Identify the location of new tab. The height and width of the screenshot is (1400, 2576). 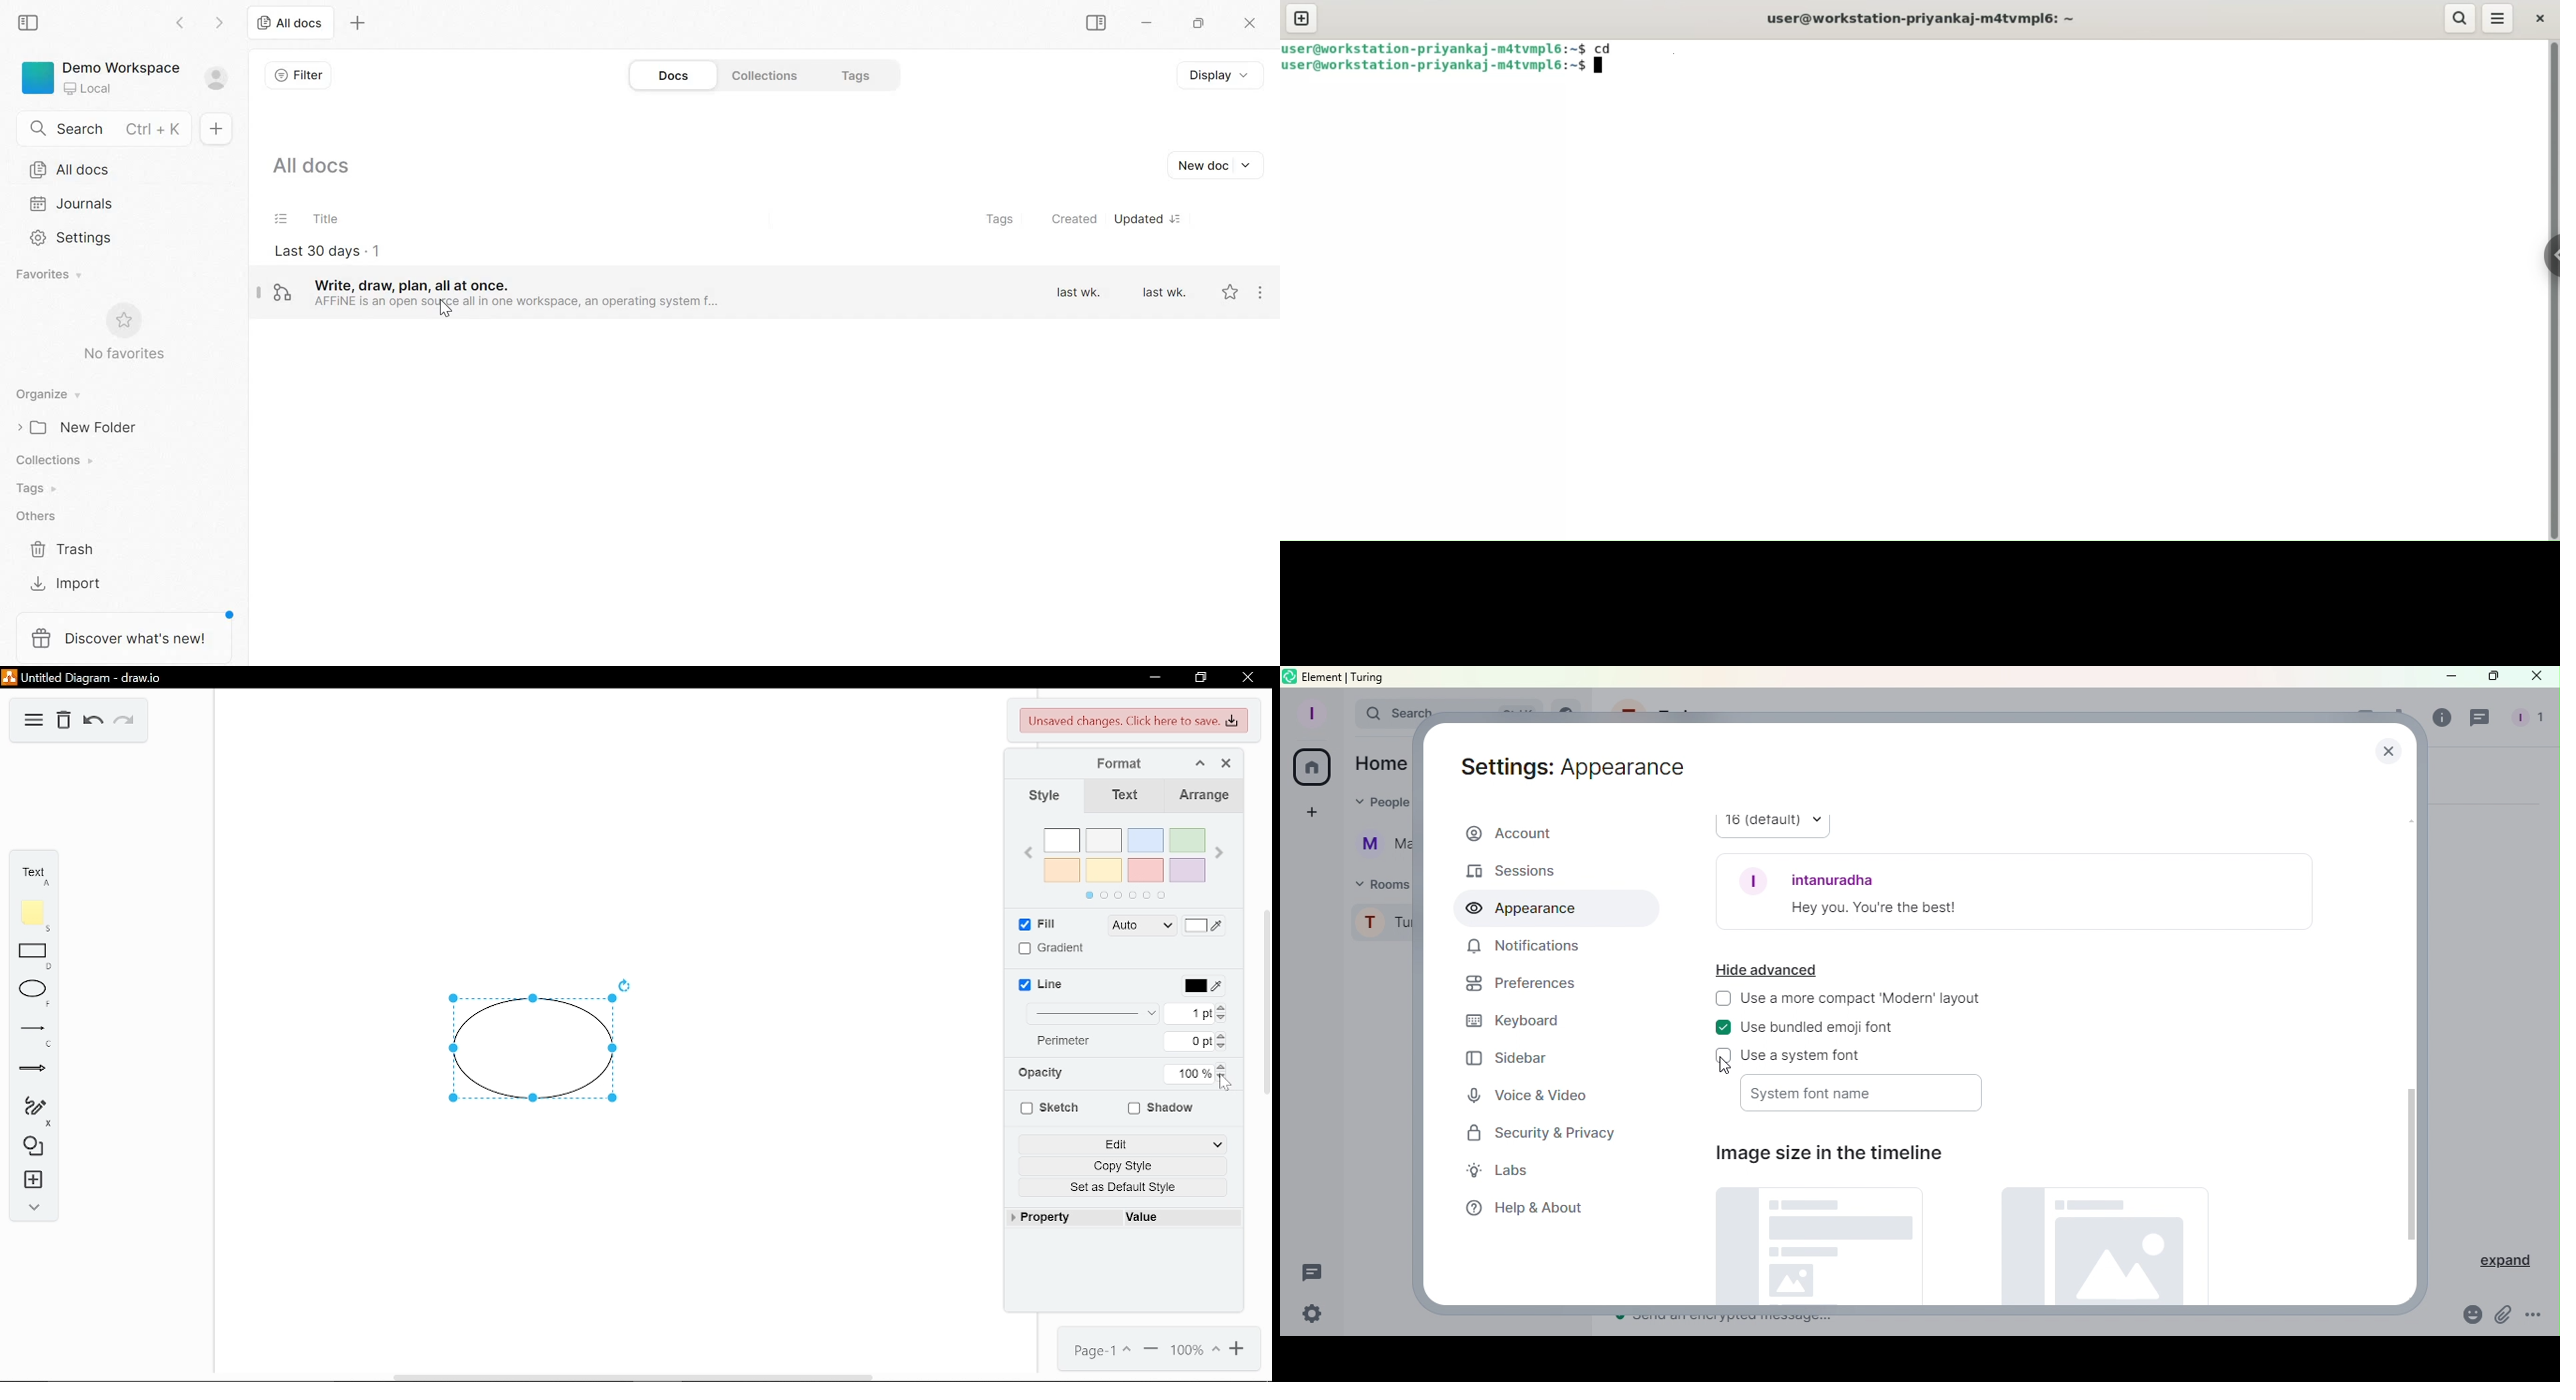
(1302, 19).